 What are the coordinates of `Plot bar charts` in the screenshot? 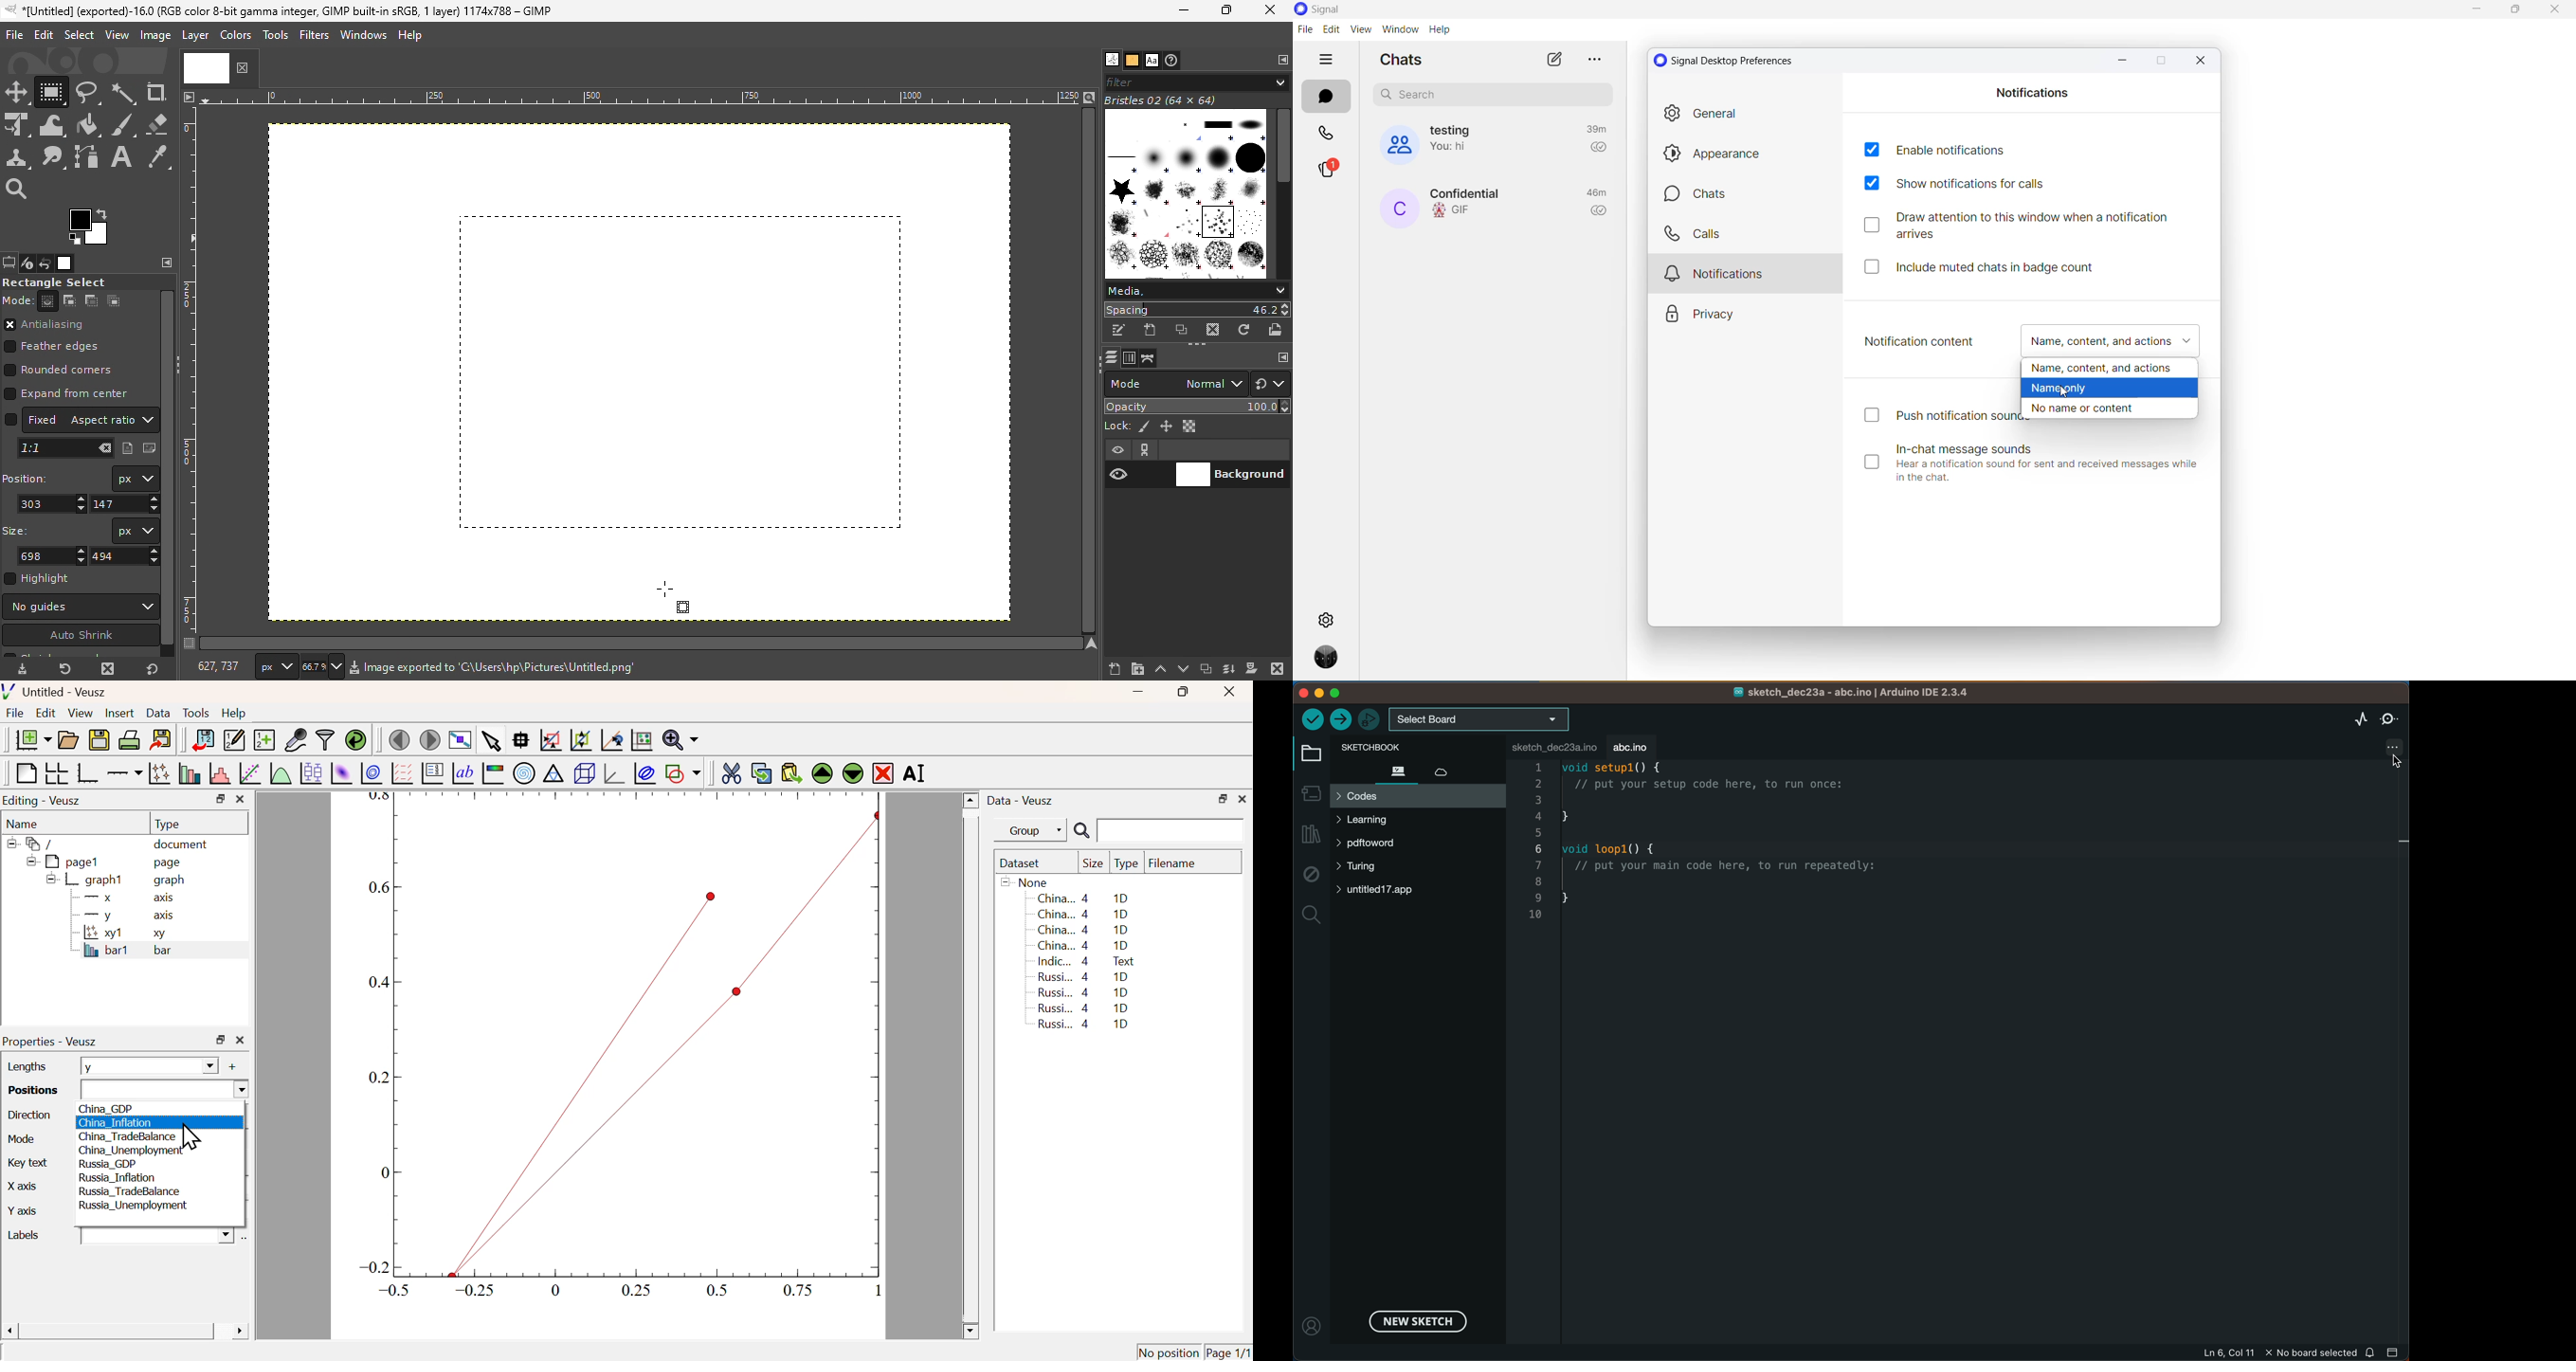 It's located at (189, 773).